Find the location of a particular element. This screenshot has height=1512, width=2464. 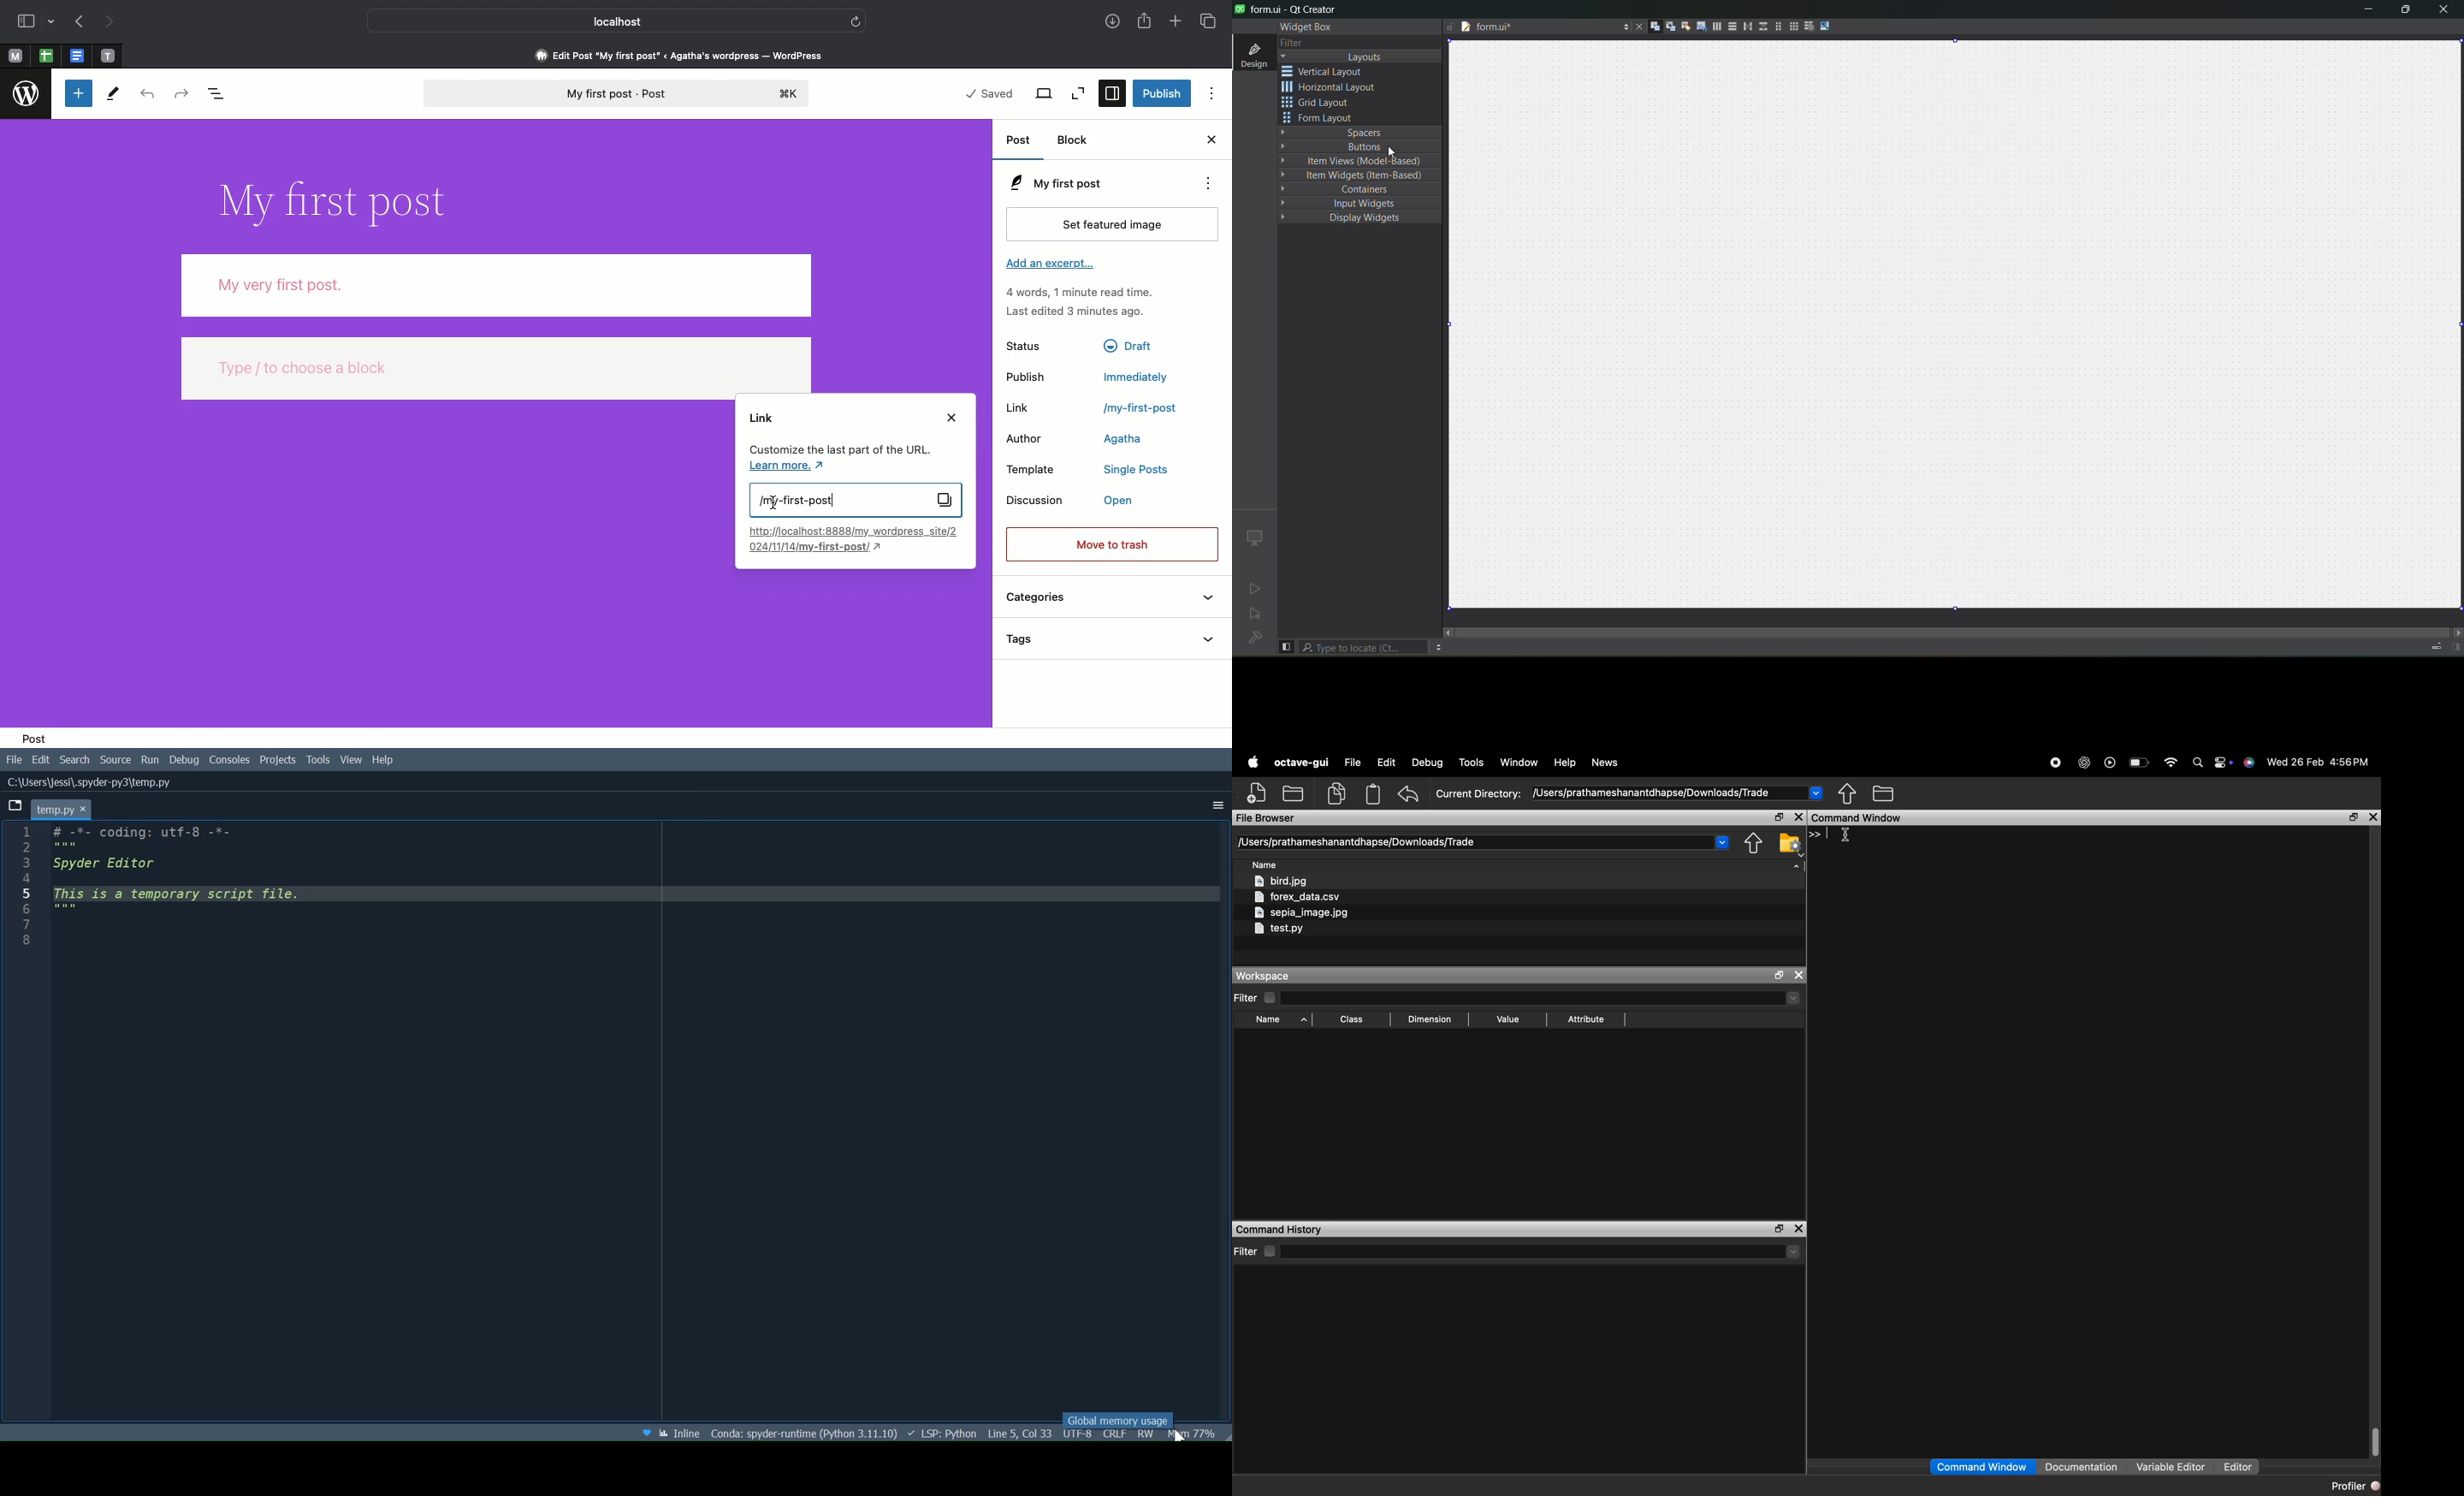

Help Spyder  is located at coordinates (644, 1432).